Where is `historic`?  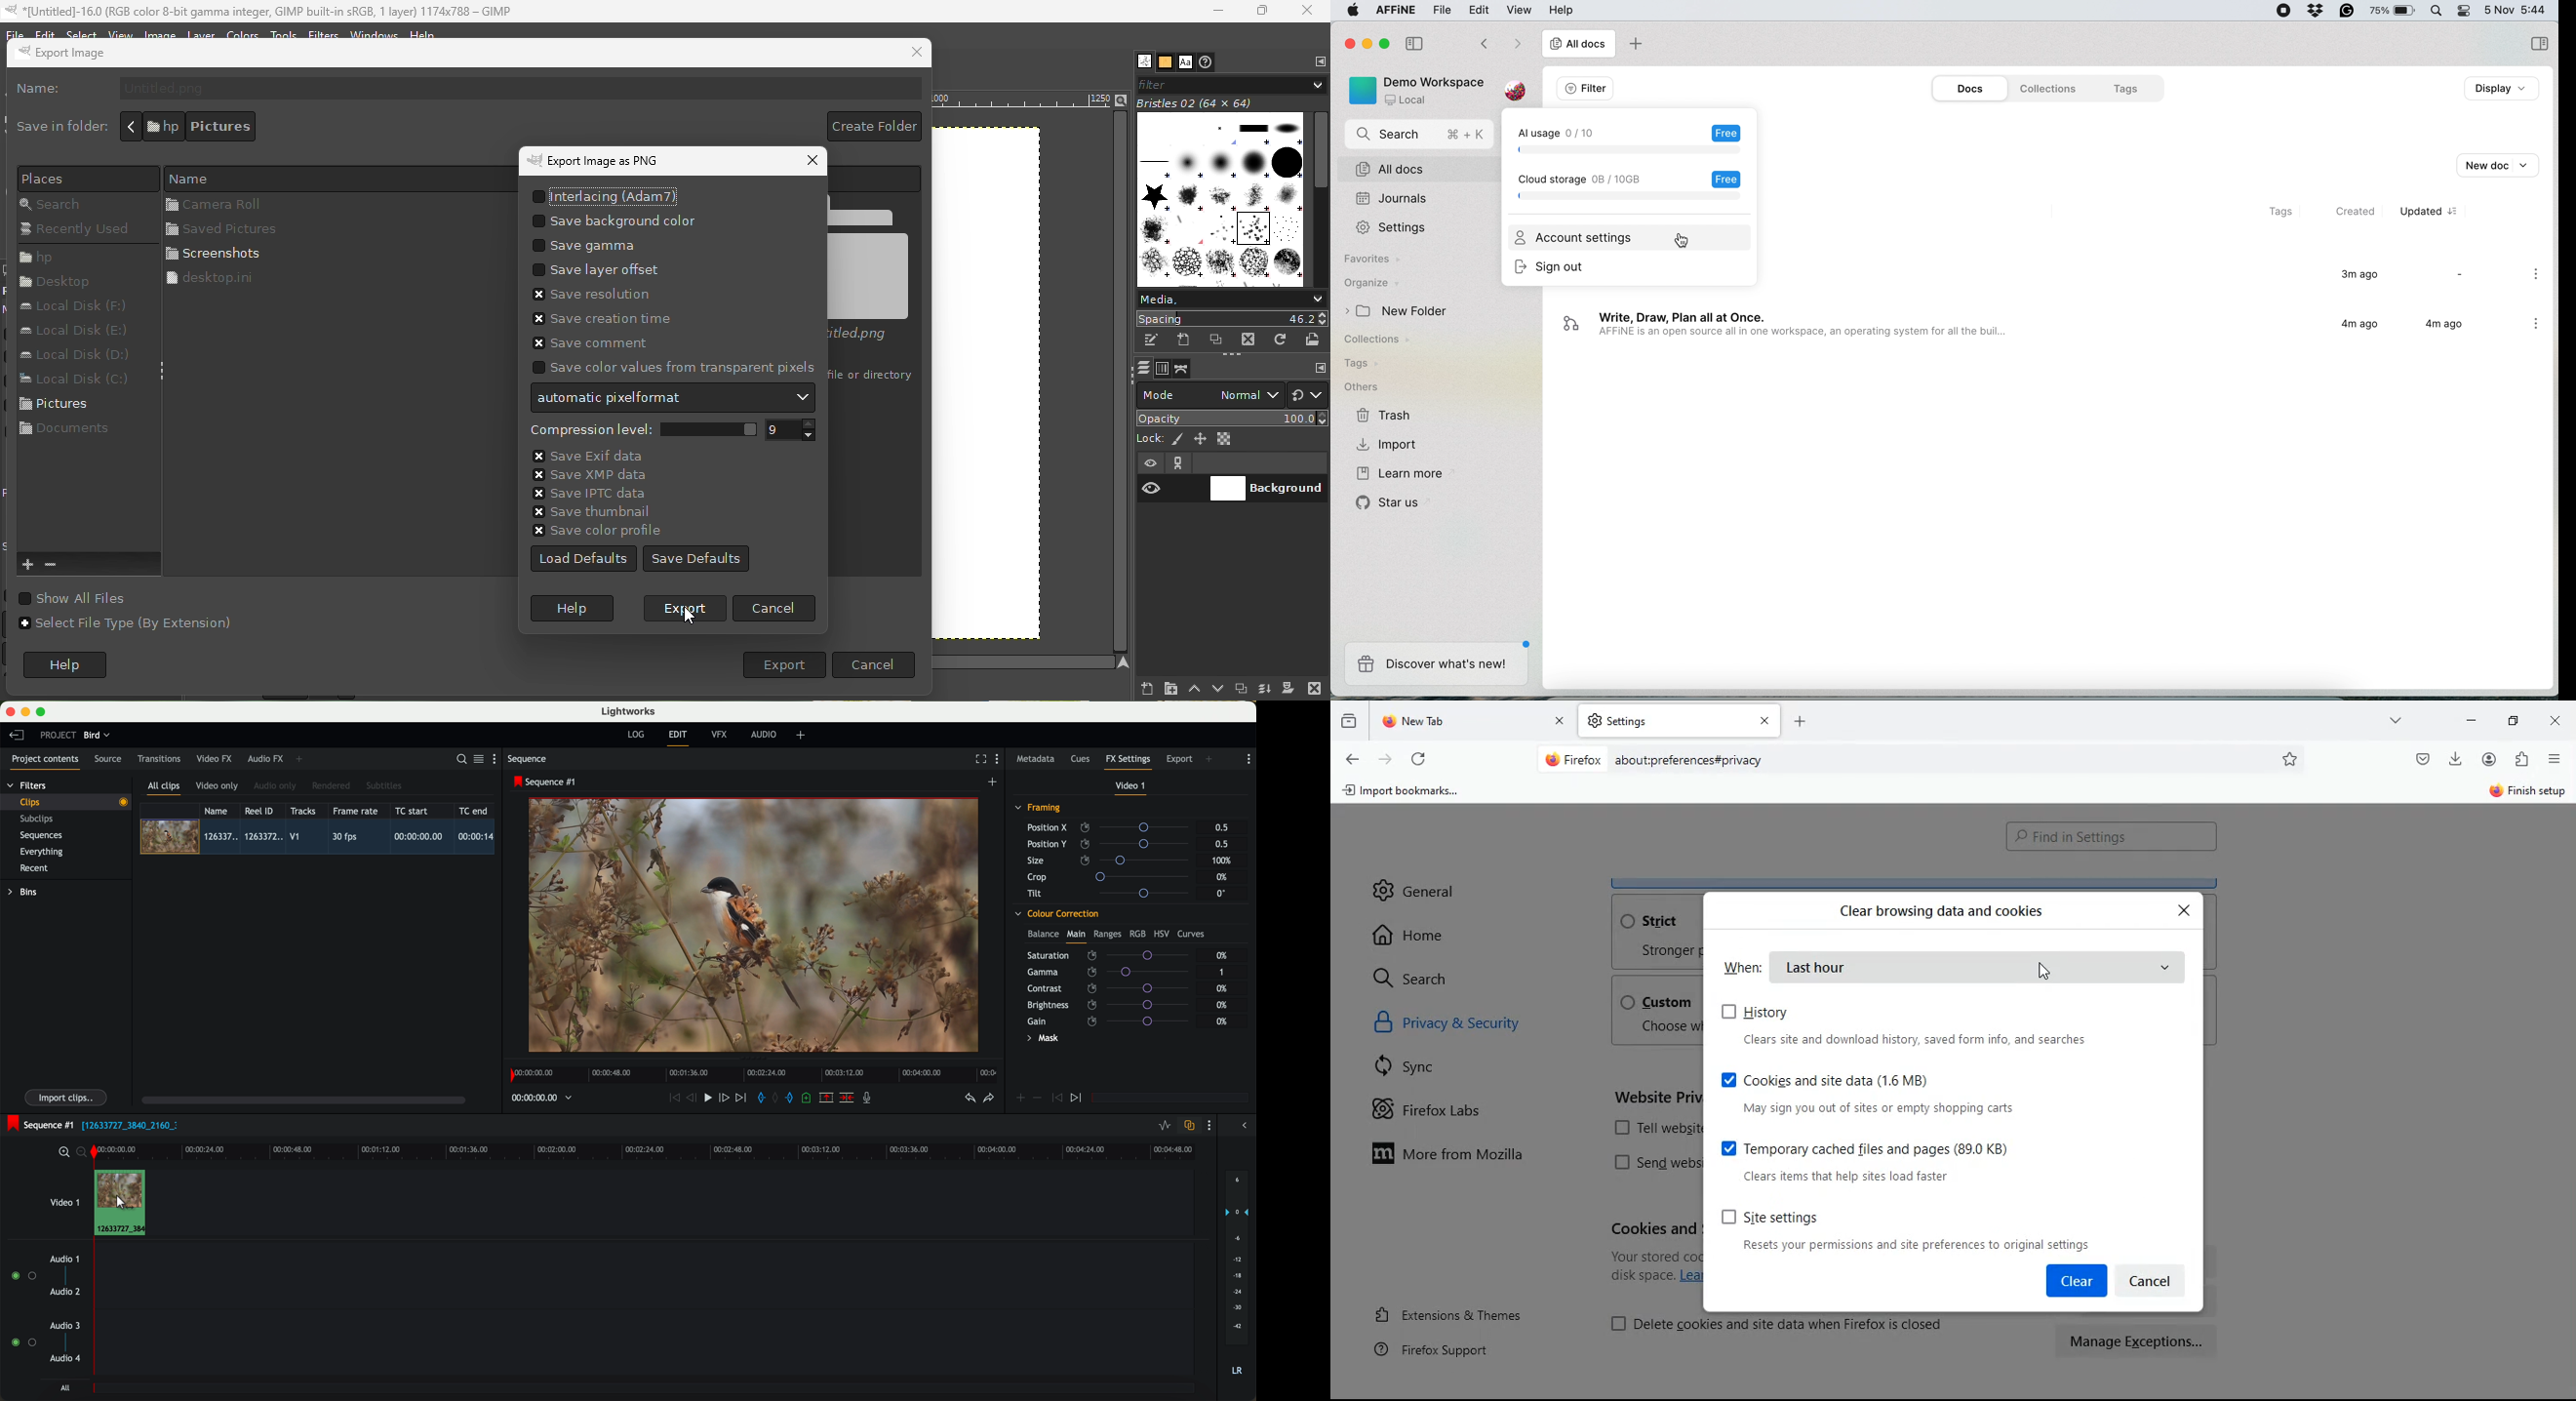
historic is located at coordinates (1351, 720).